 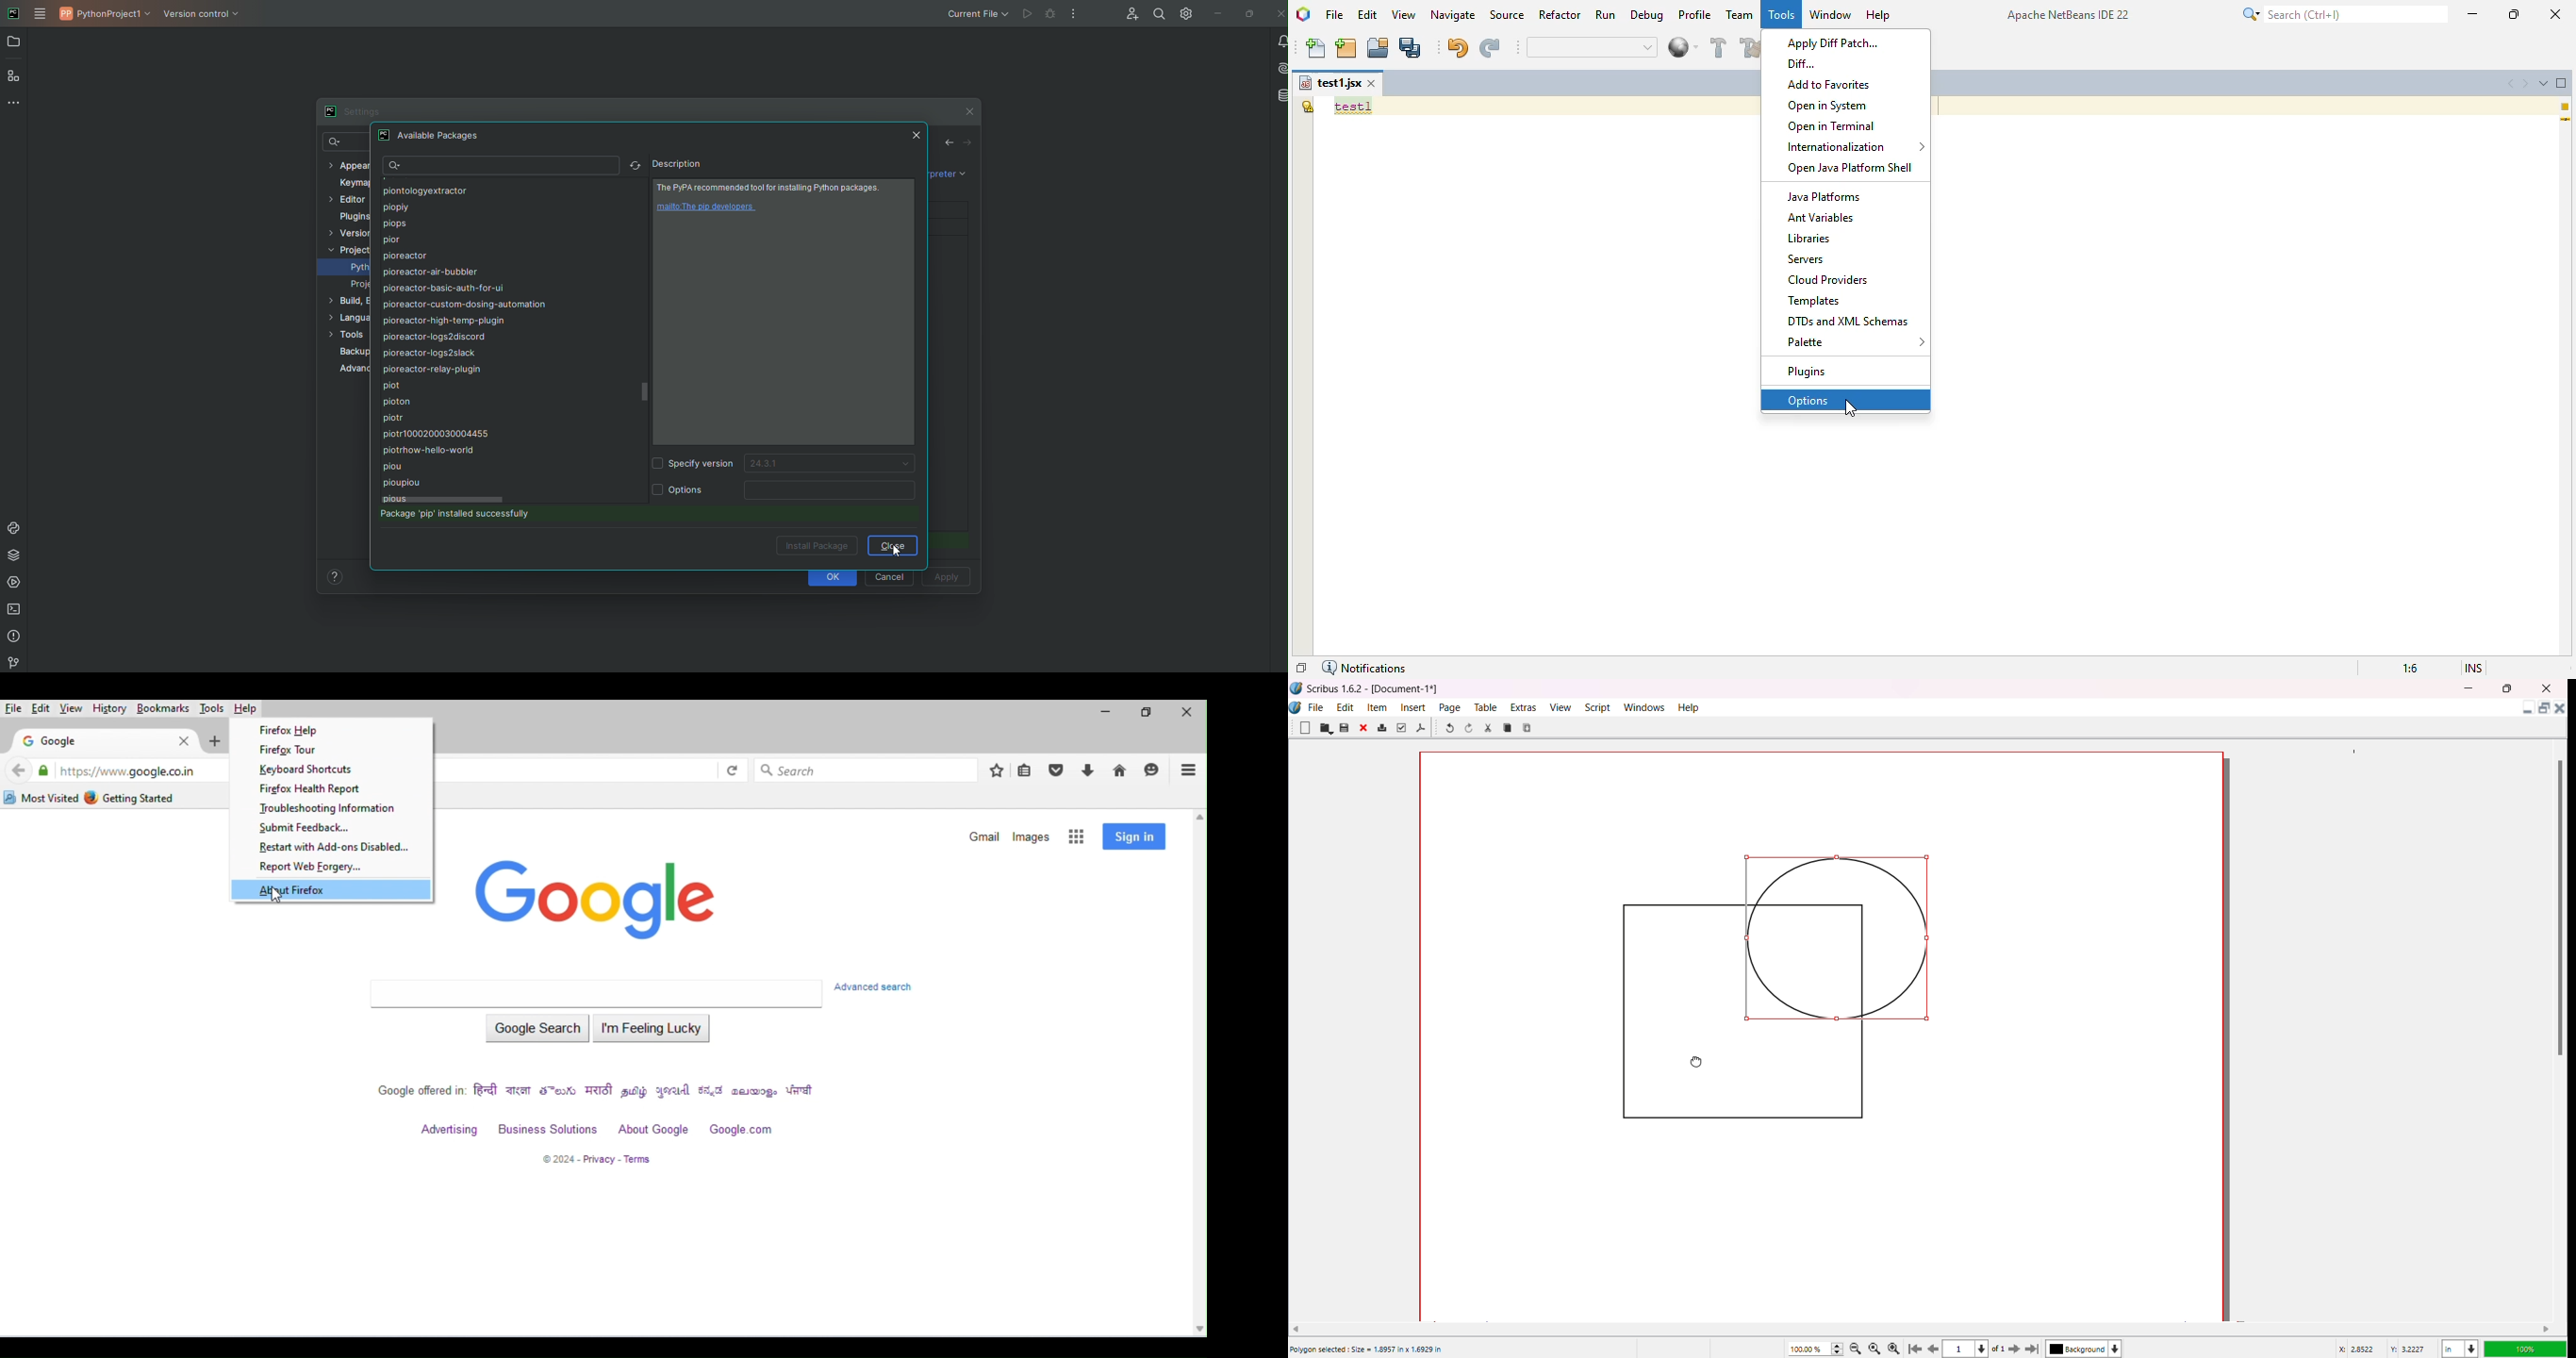 What do you see at coordinates (1988, 1348) in the screenshot?
I see `Page dropdown` at bounding box center [1988, 1348].